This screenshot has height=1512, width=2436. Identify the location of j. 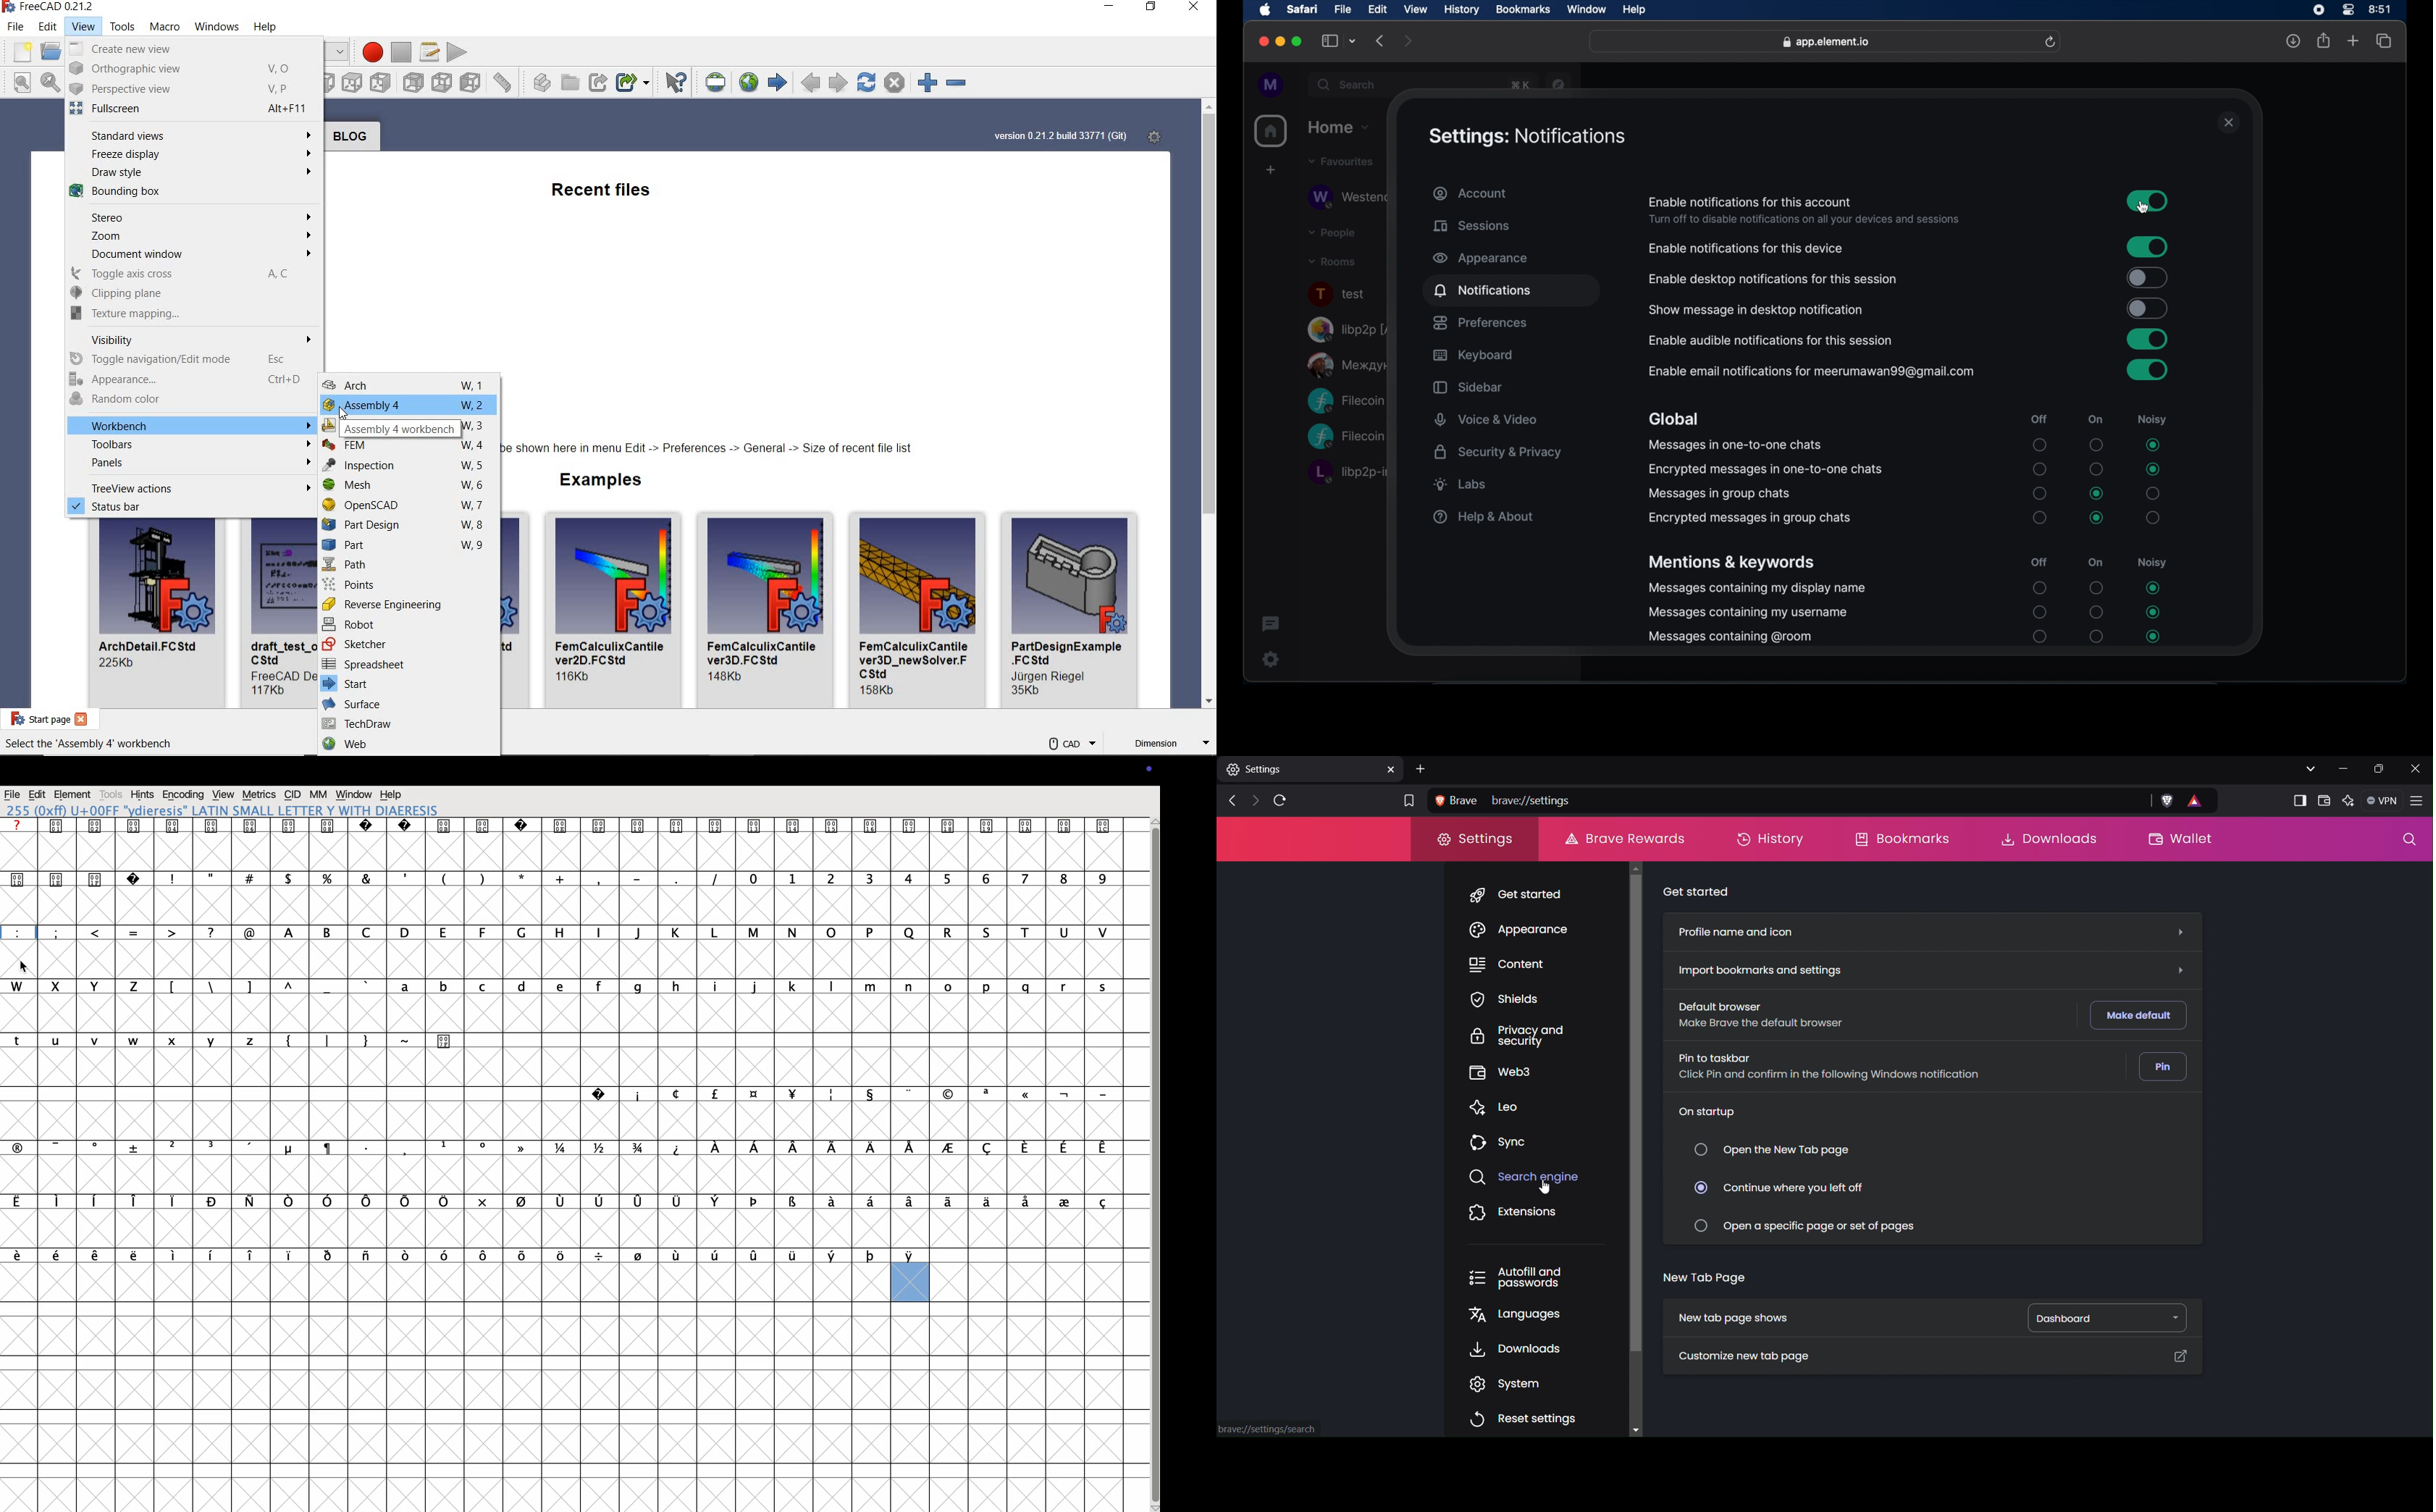
(642, 952).